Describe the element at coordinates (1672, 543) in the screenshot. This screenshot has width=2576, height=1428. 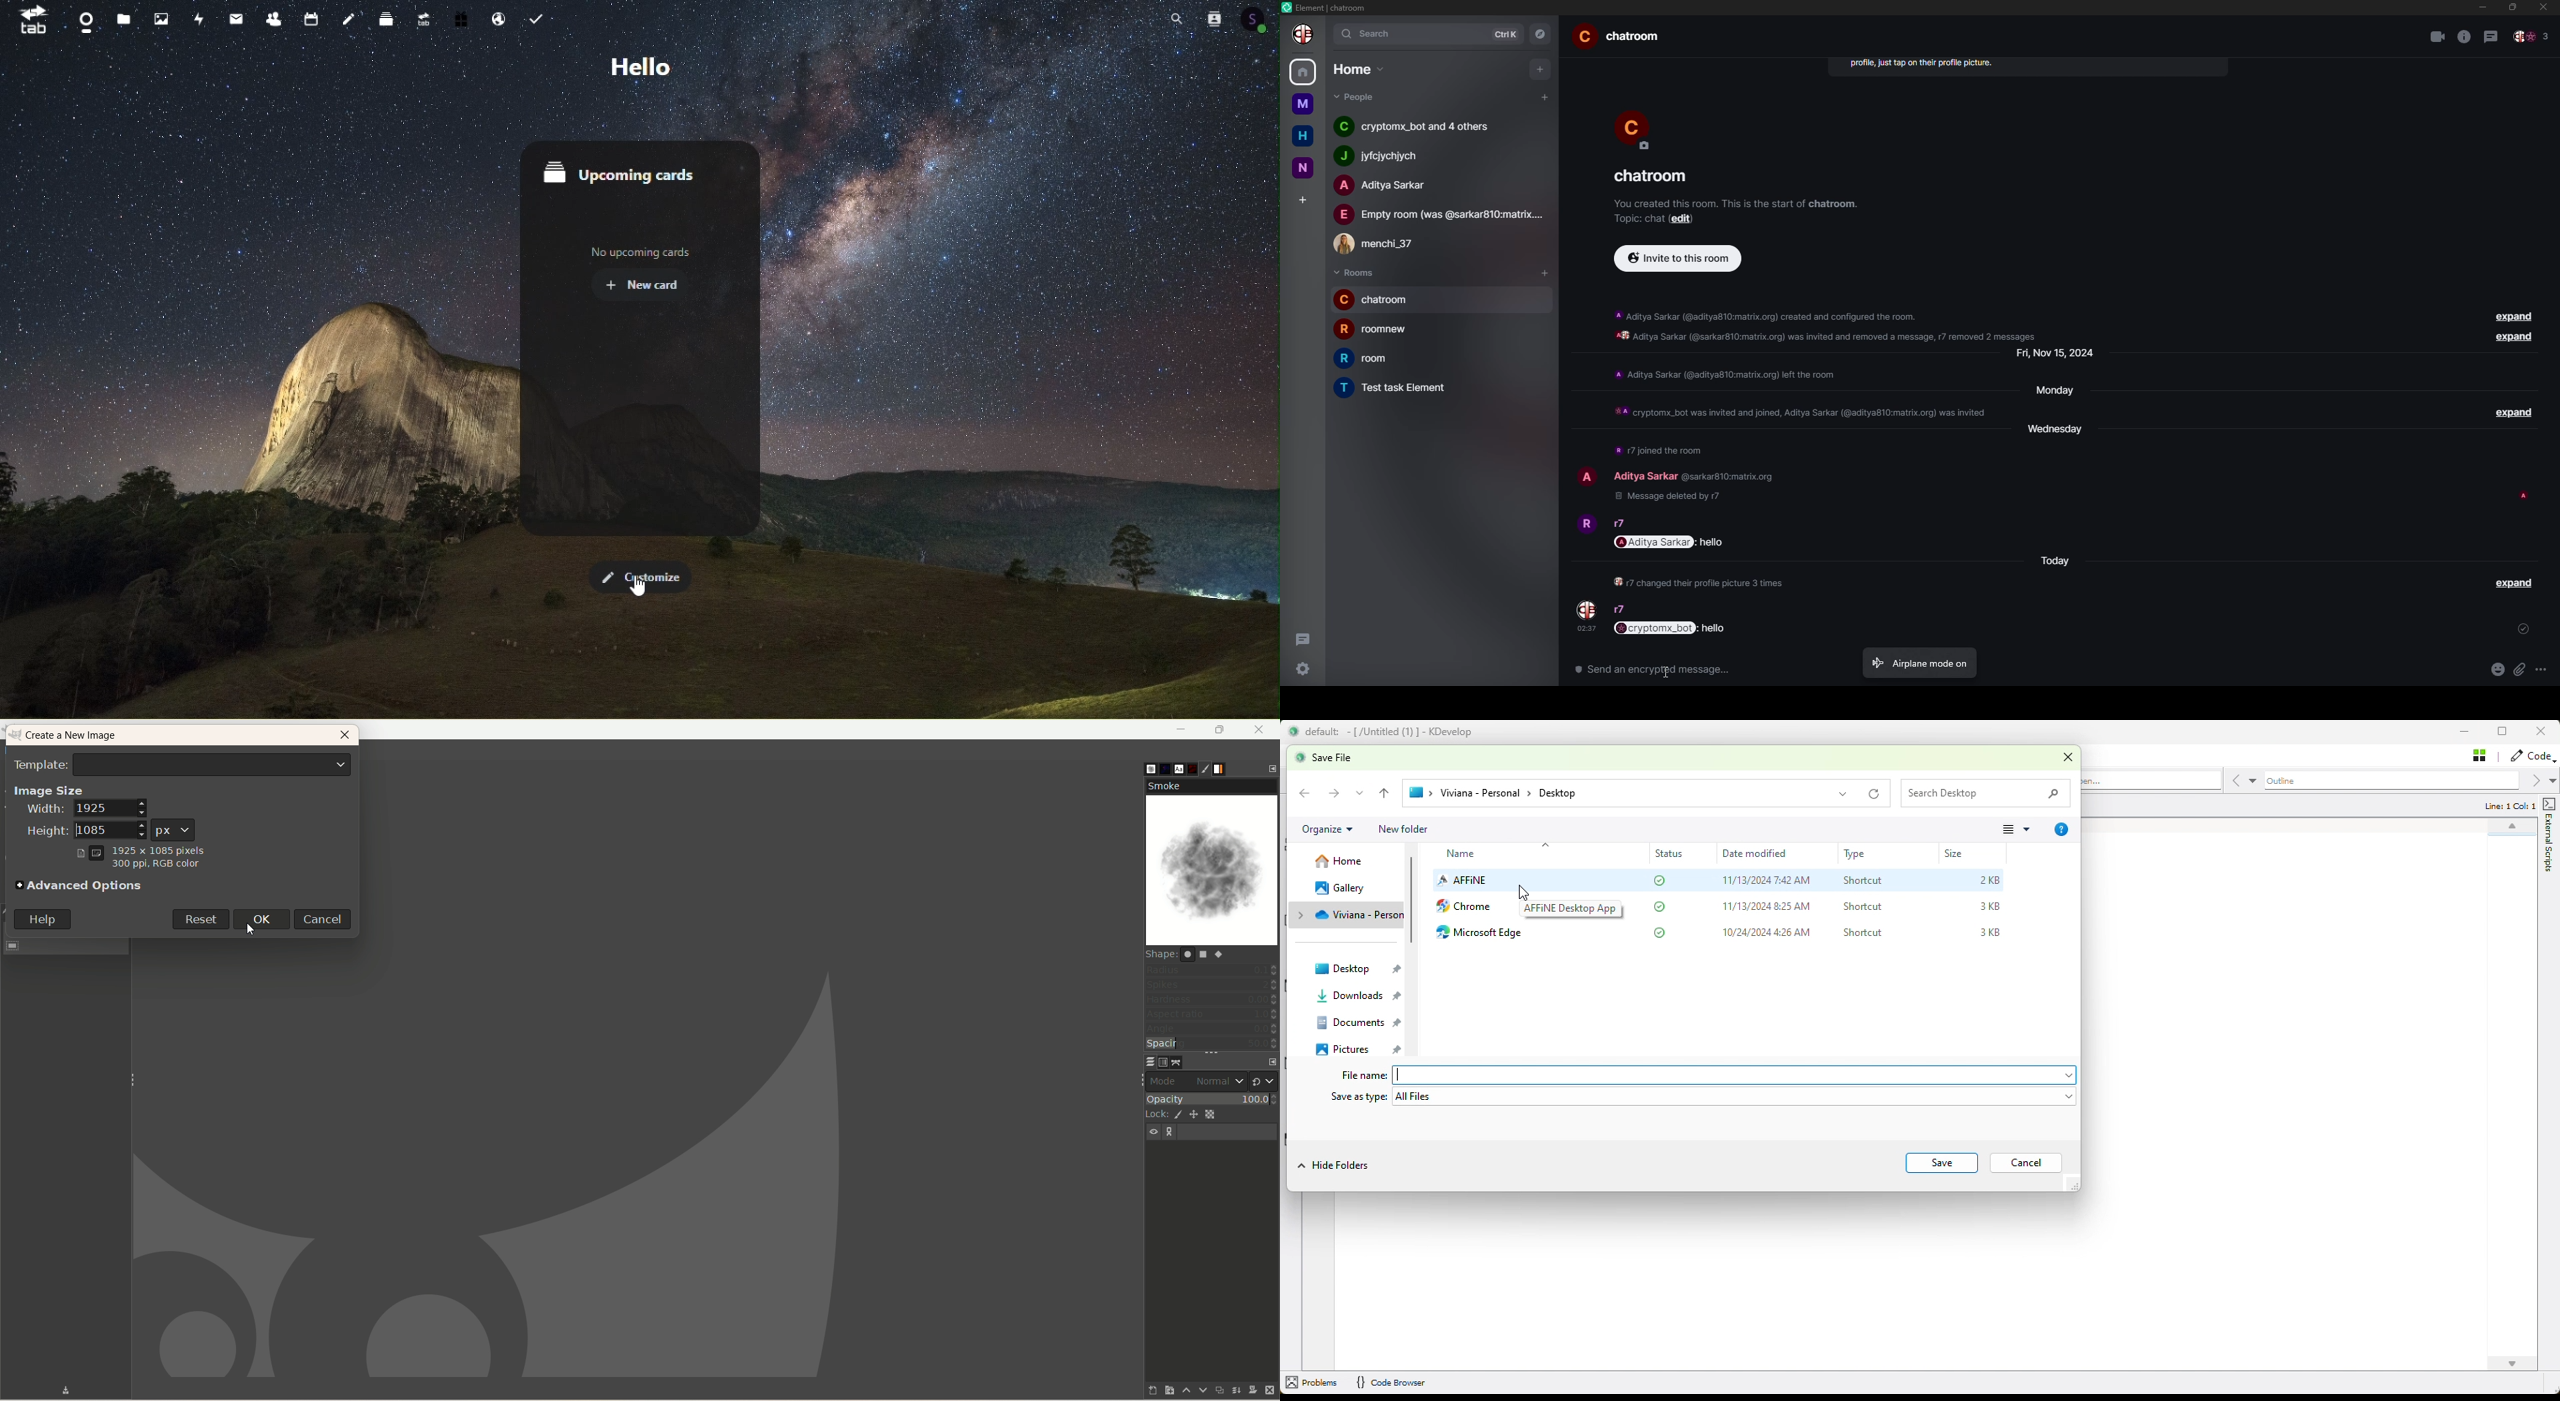
I see `mentioned` at that location.